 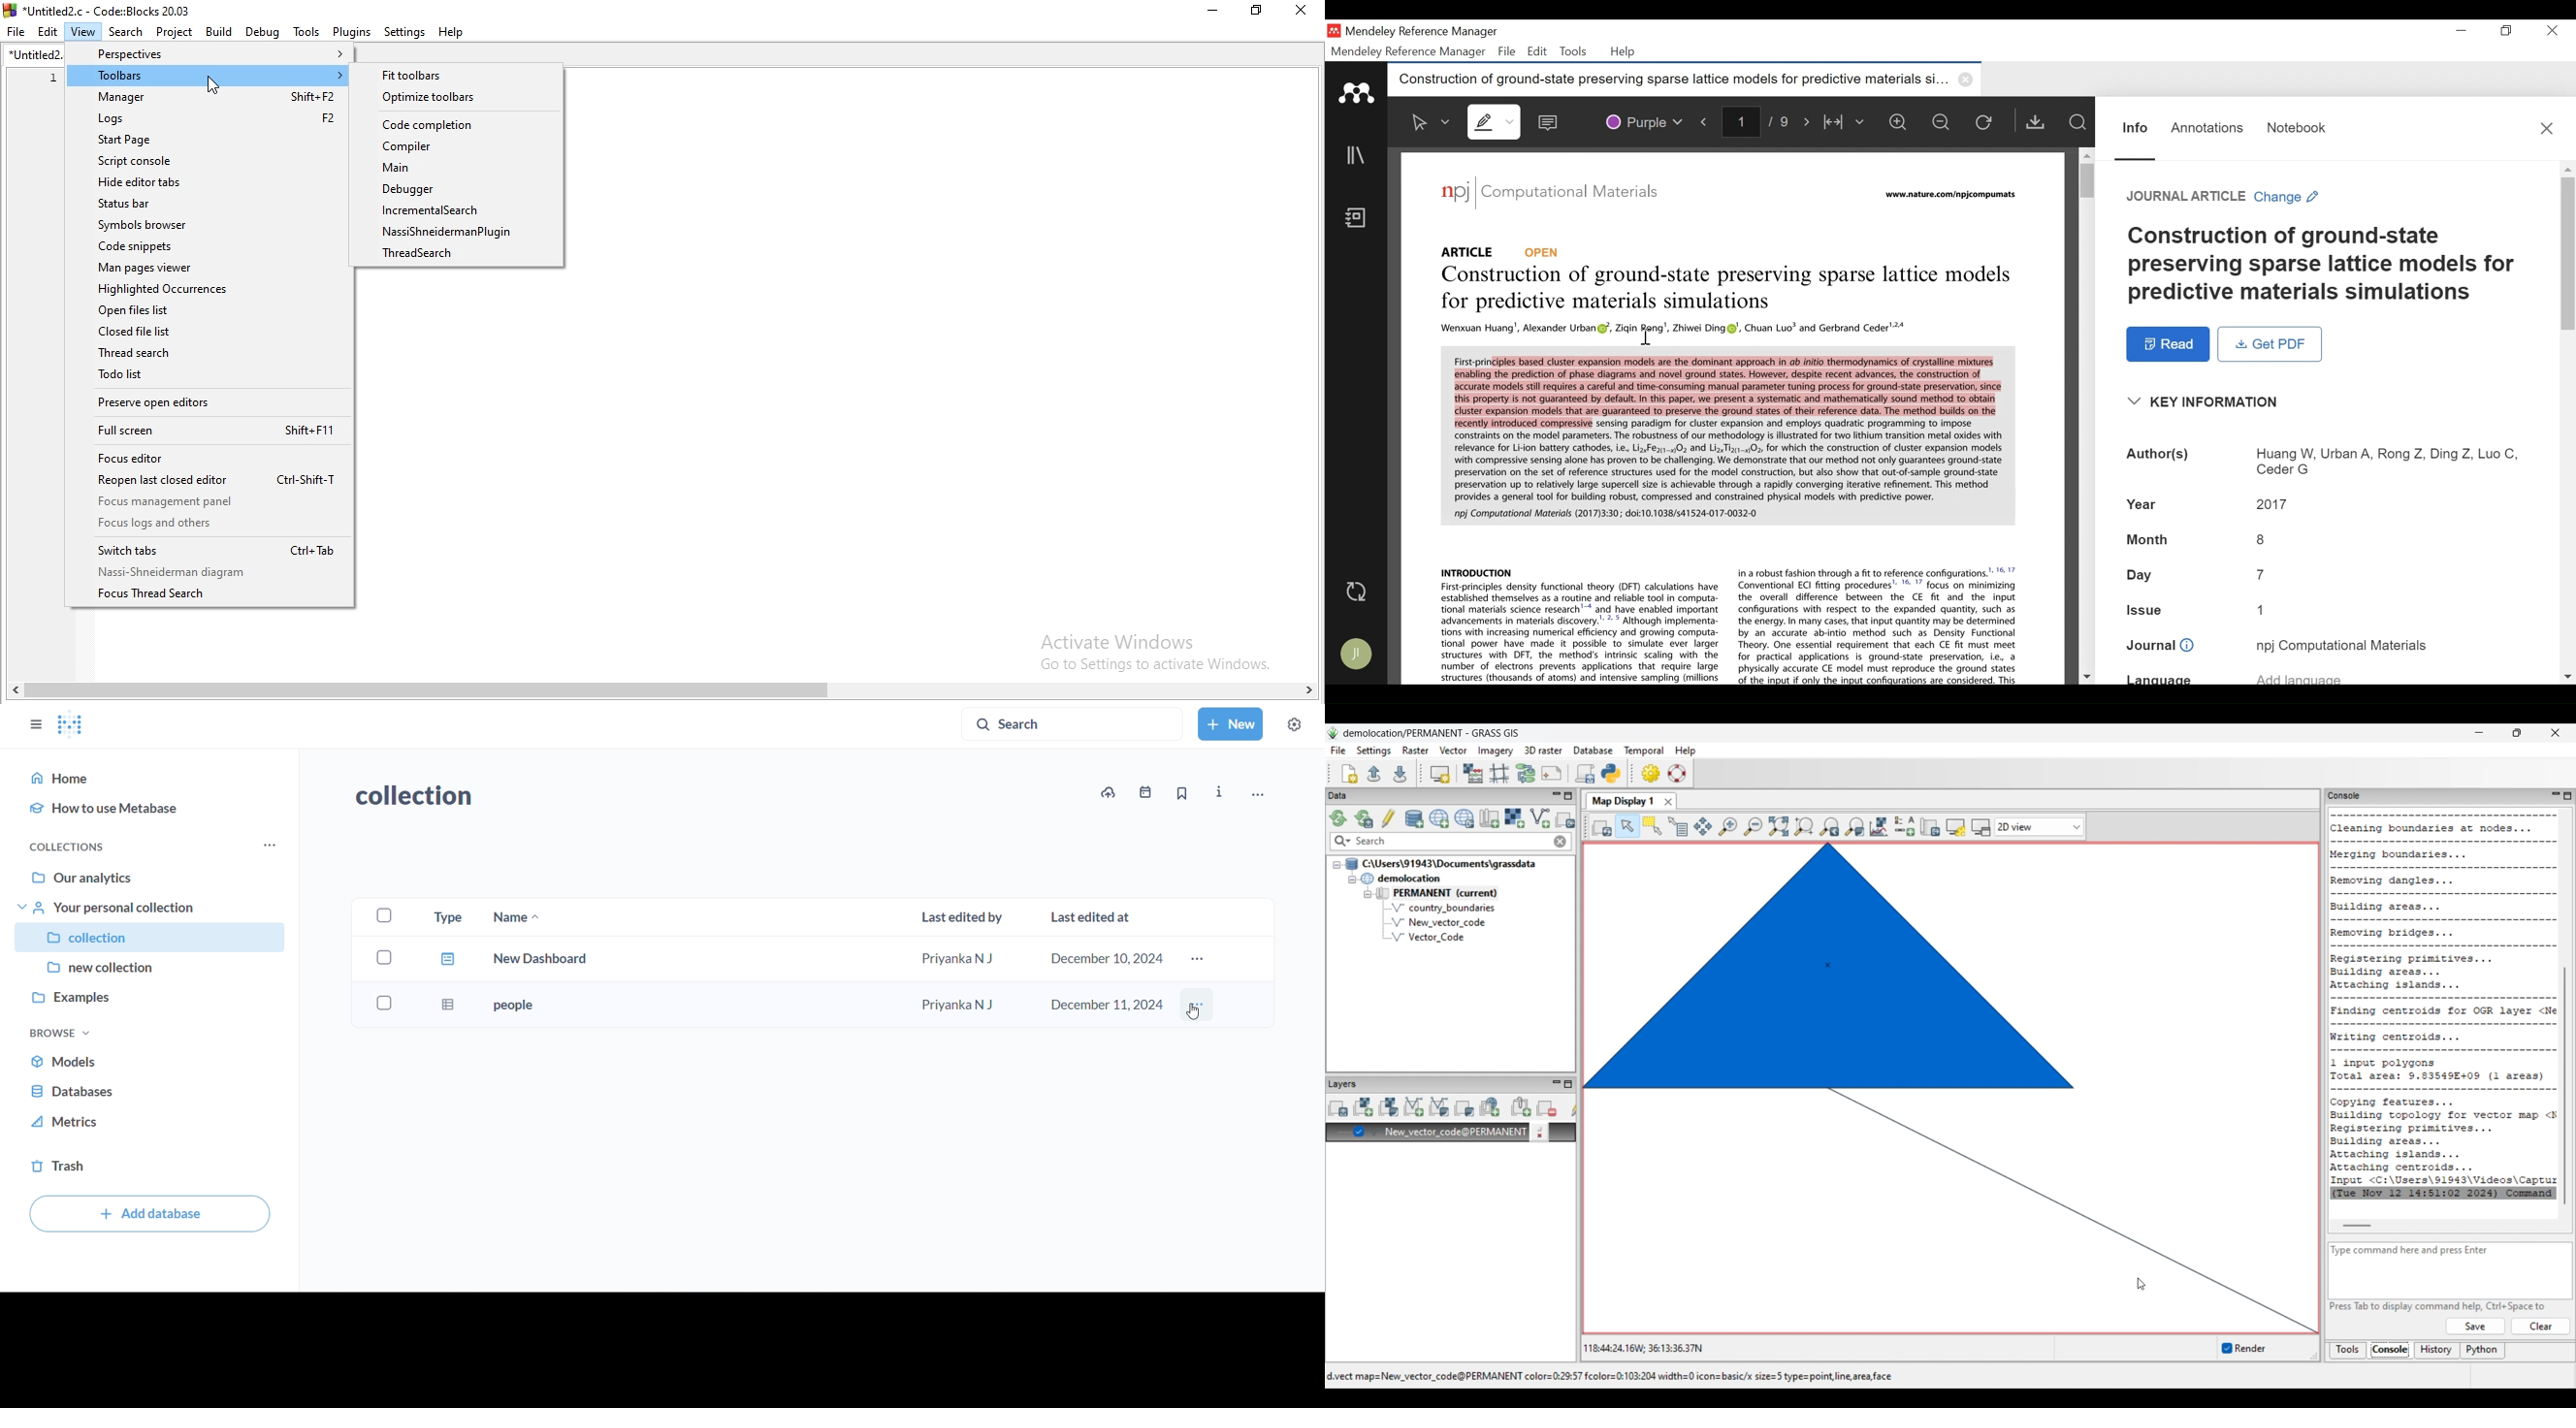 I want to click on Abstract, so click(x=1725, y=434).